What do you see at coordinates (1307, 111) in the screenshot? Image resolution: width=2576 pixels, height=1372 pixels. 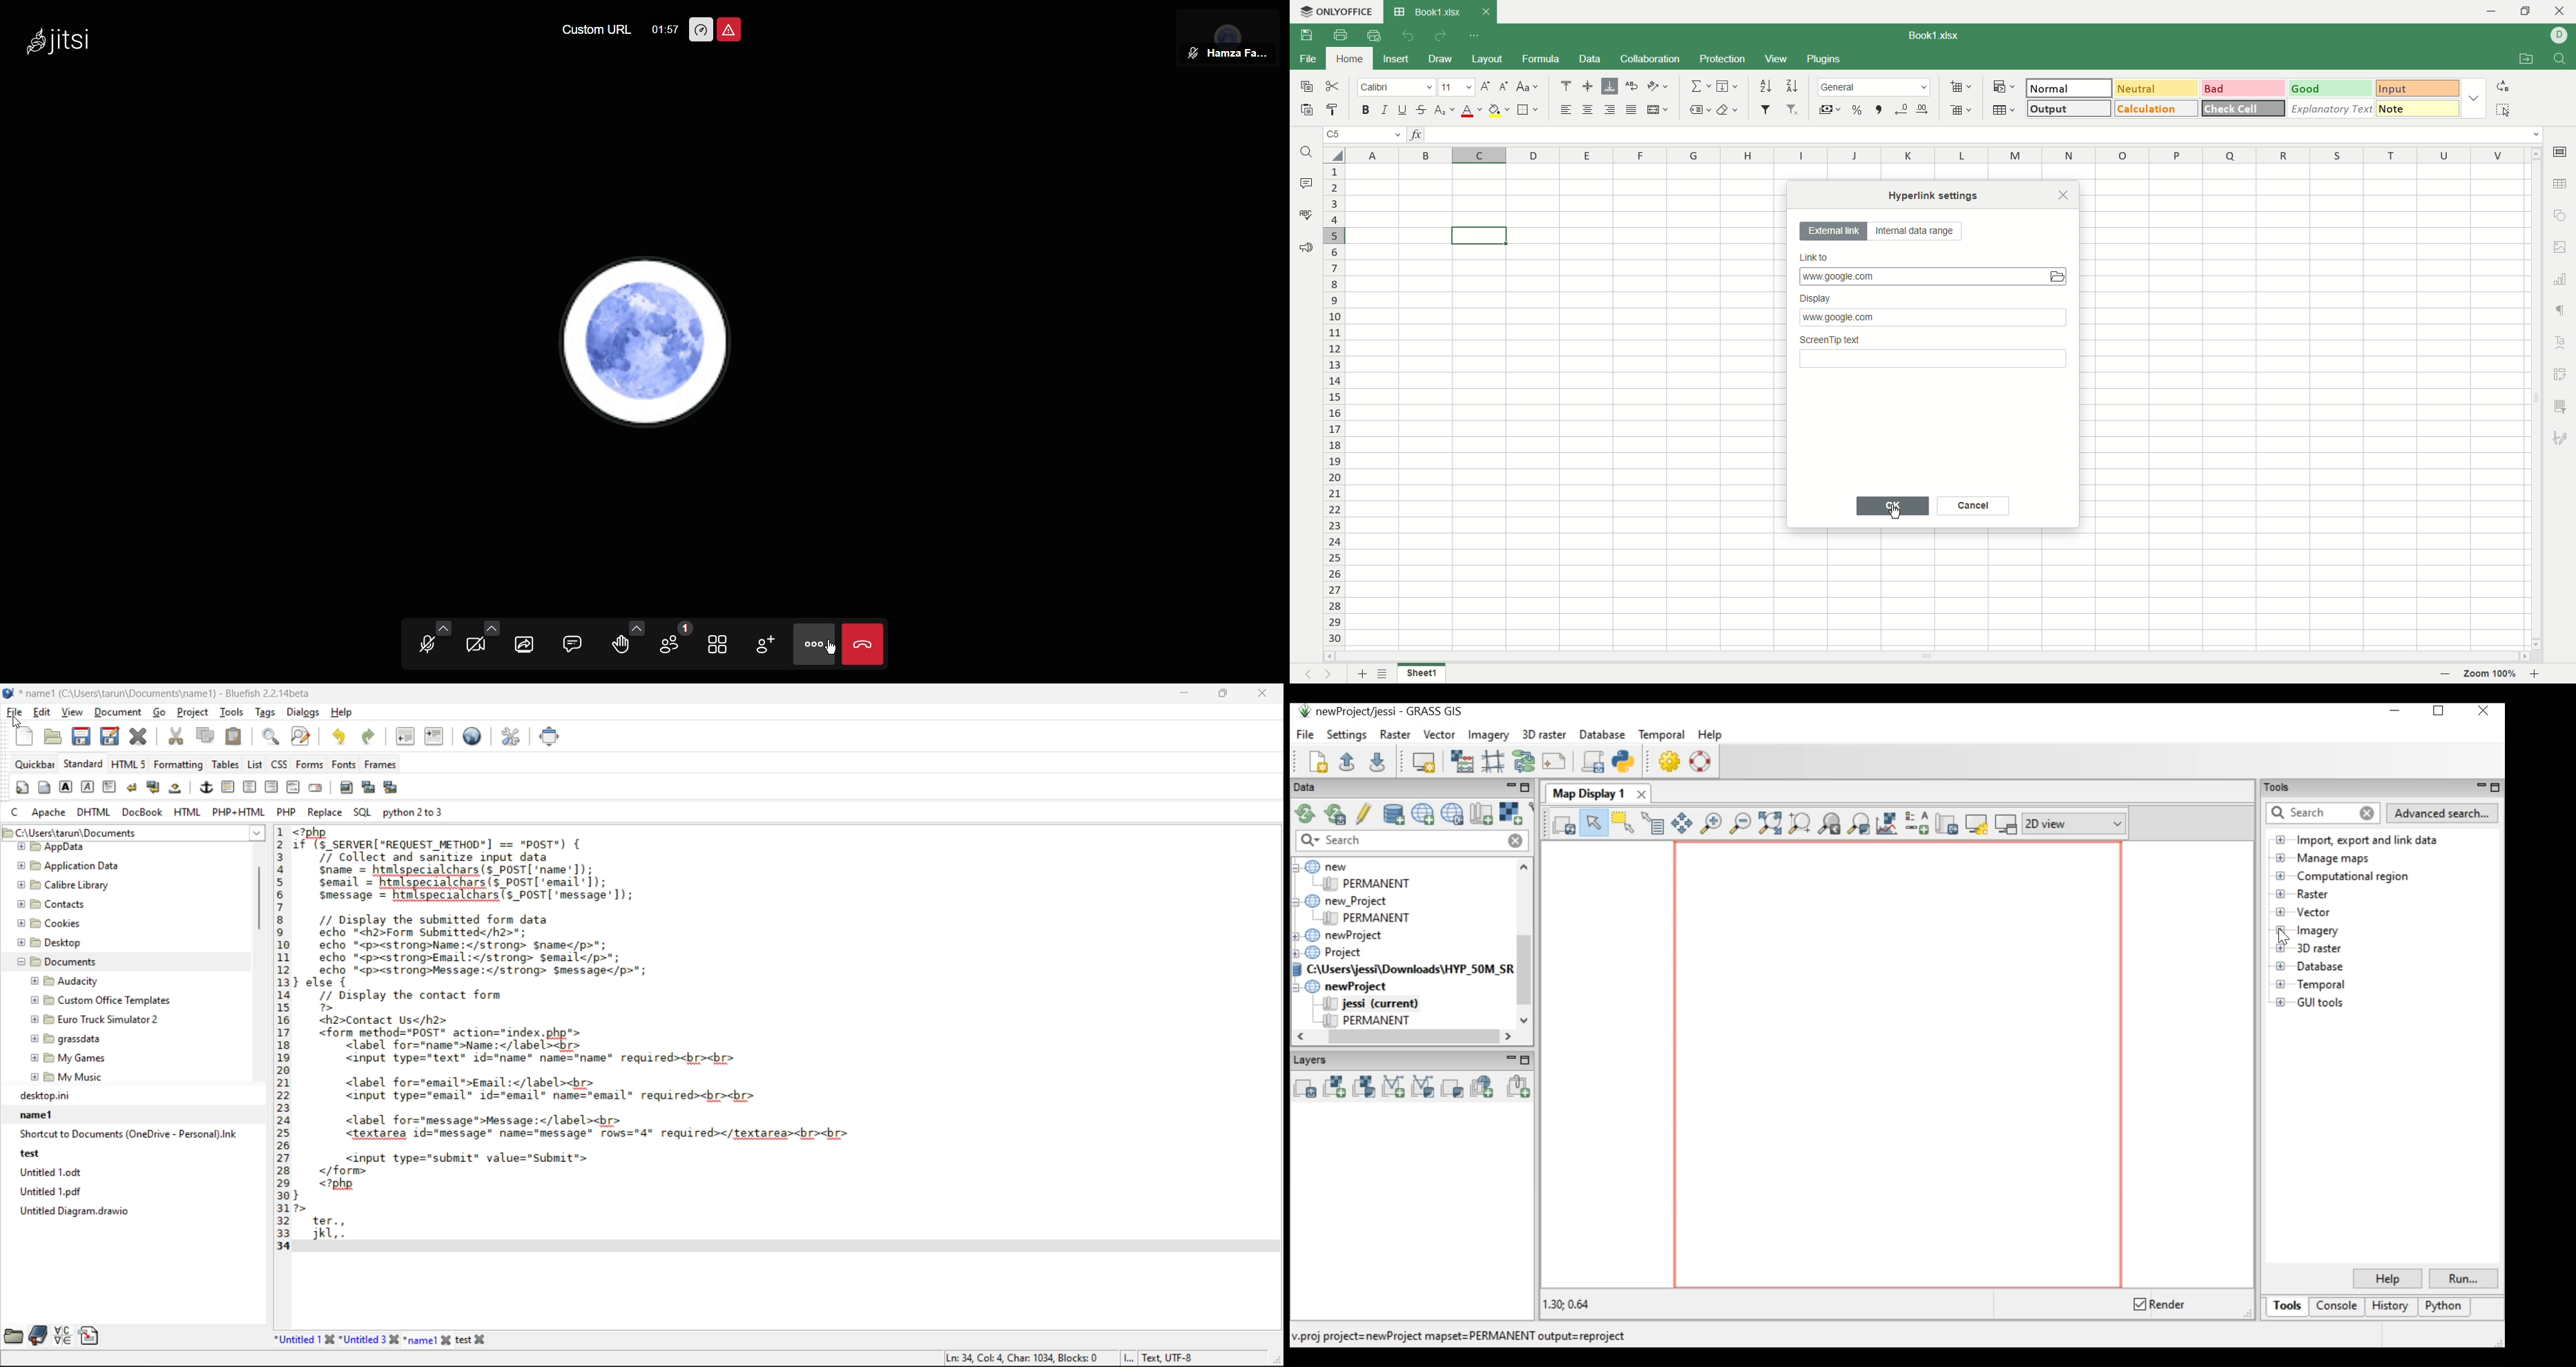 I see `paste` at bounding box center [1307, 111].